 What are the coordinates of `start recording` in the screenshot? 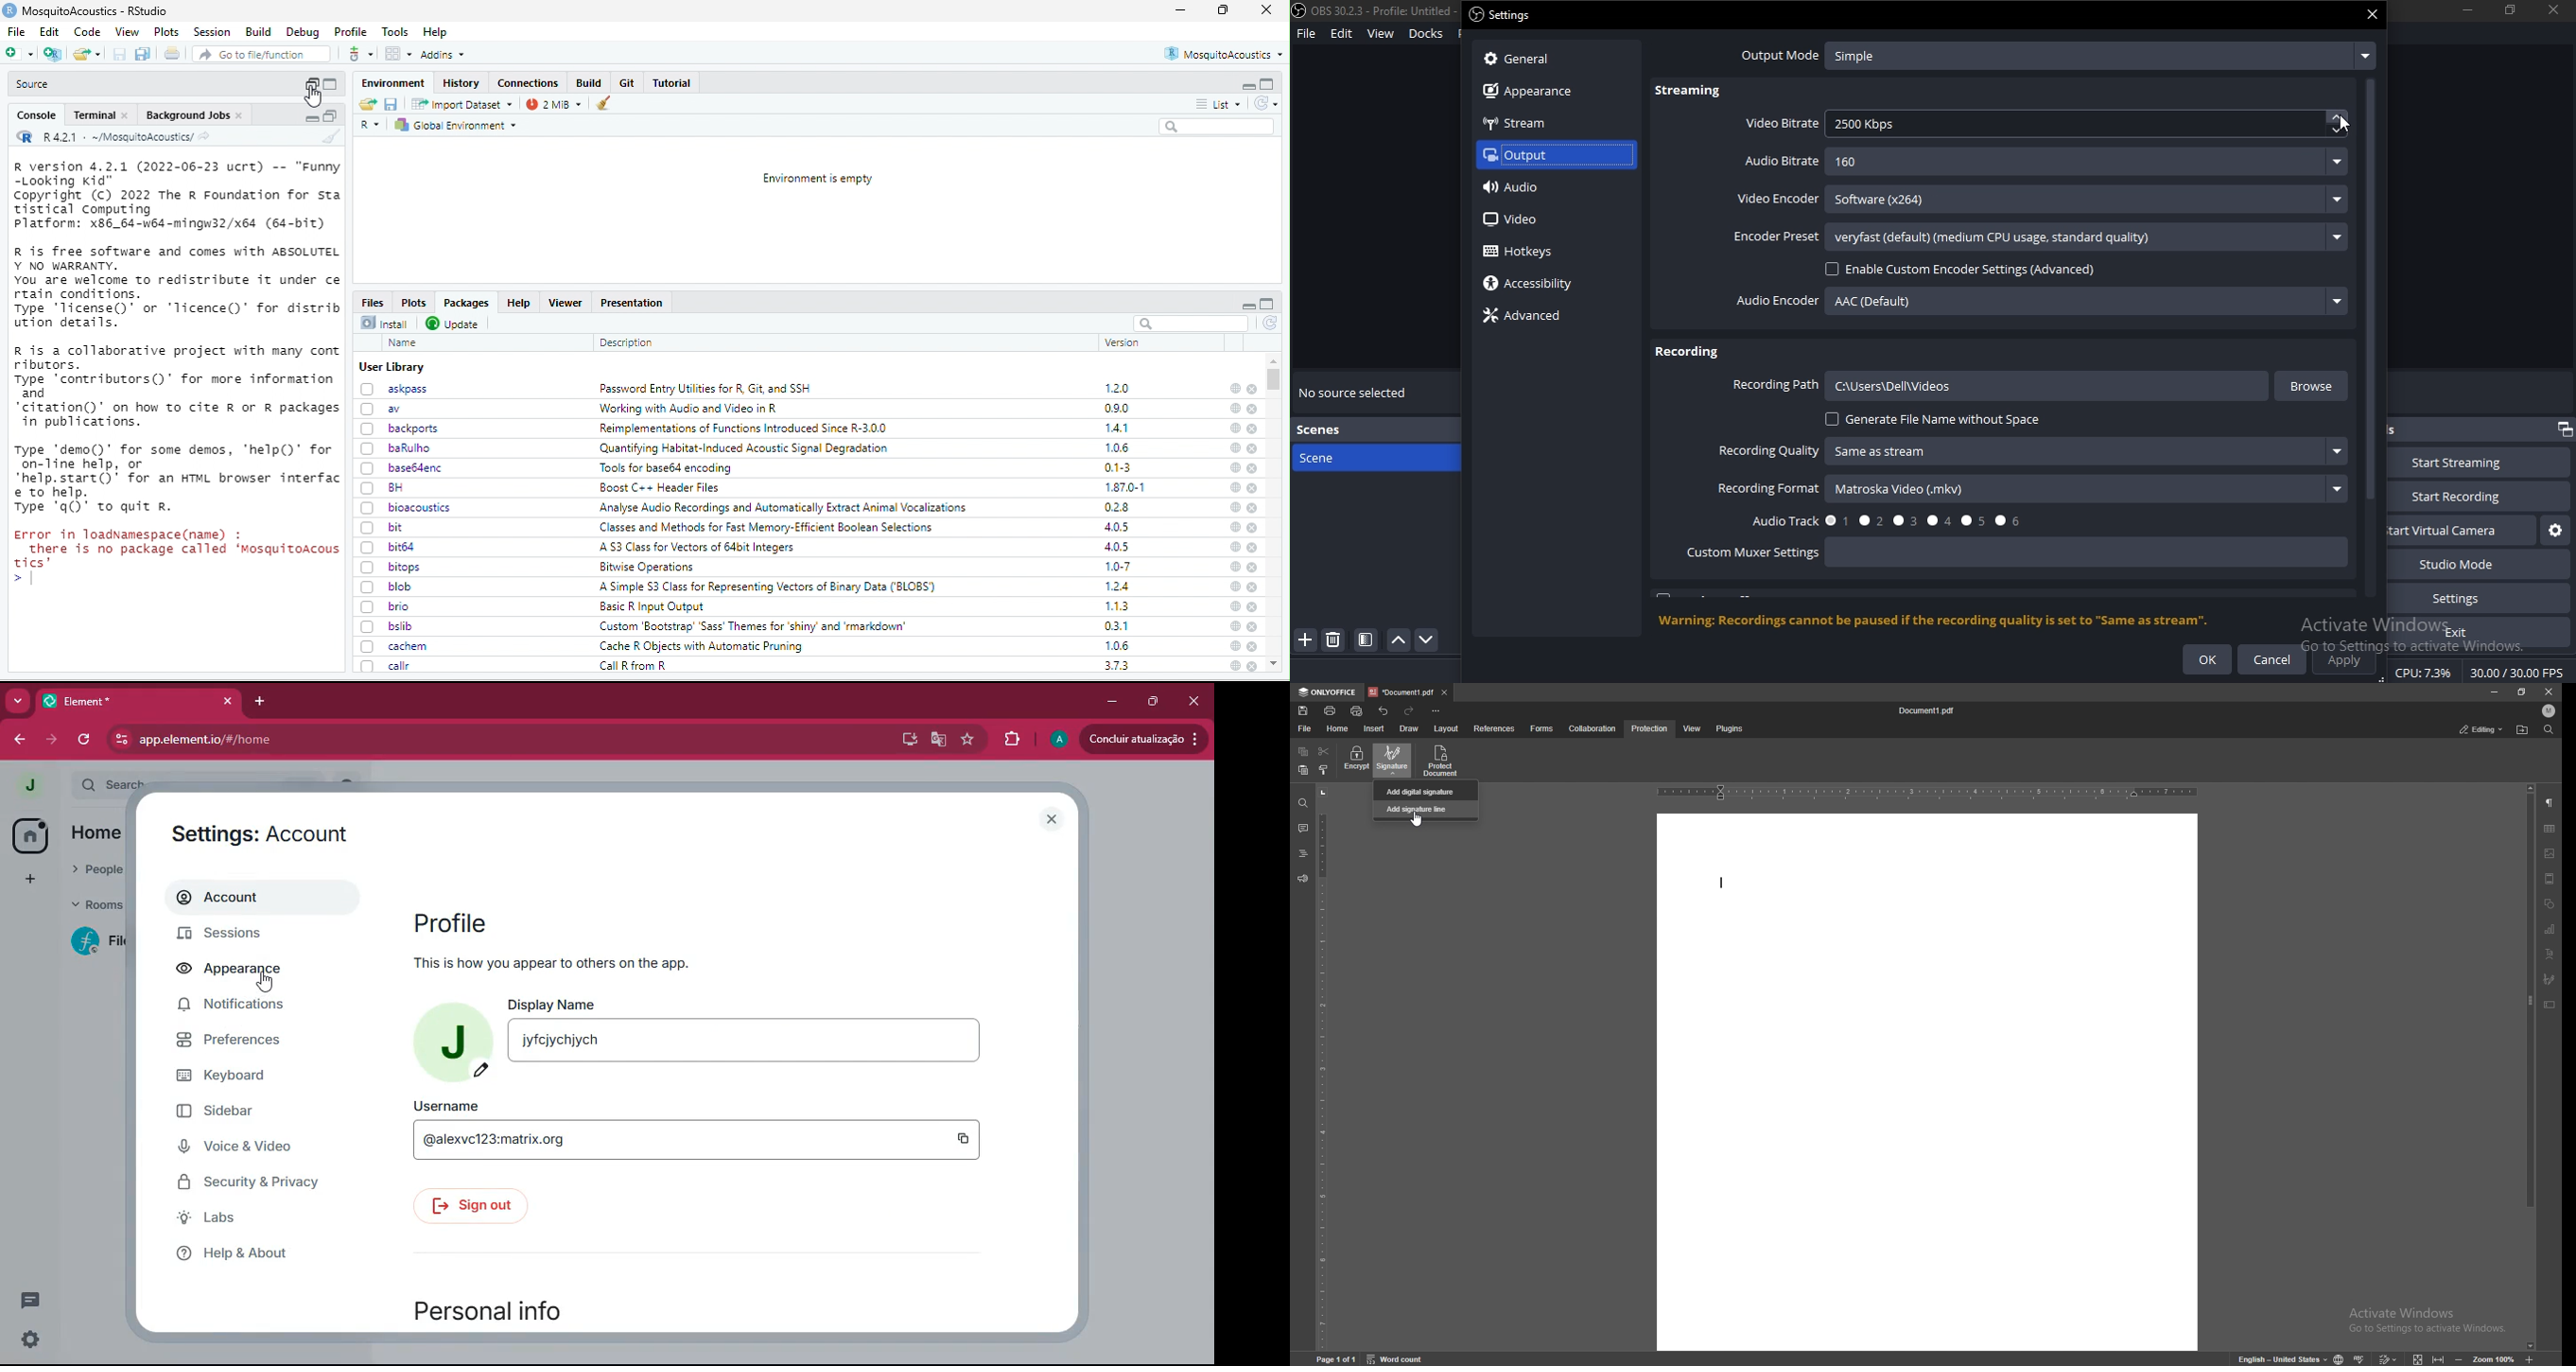 It's located at (2477, 494).